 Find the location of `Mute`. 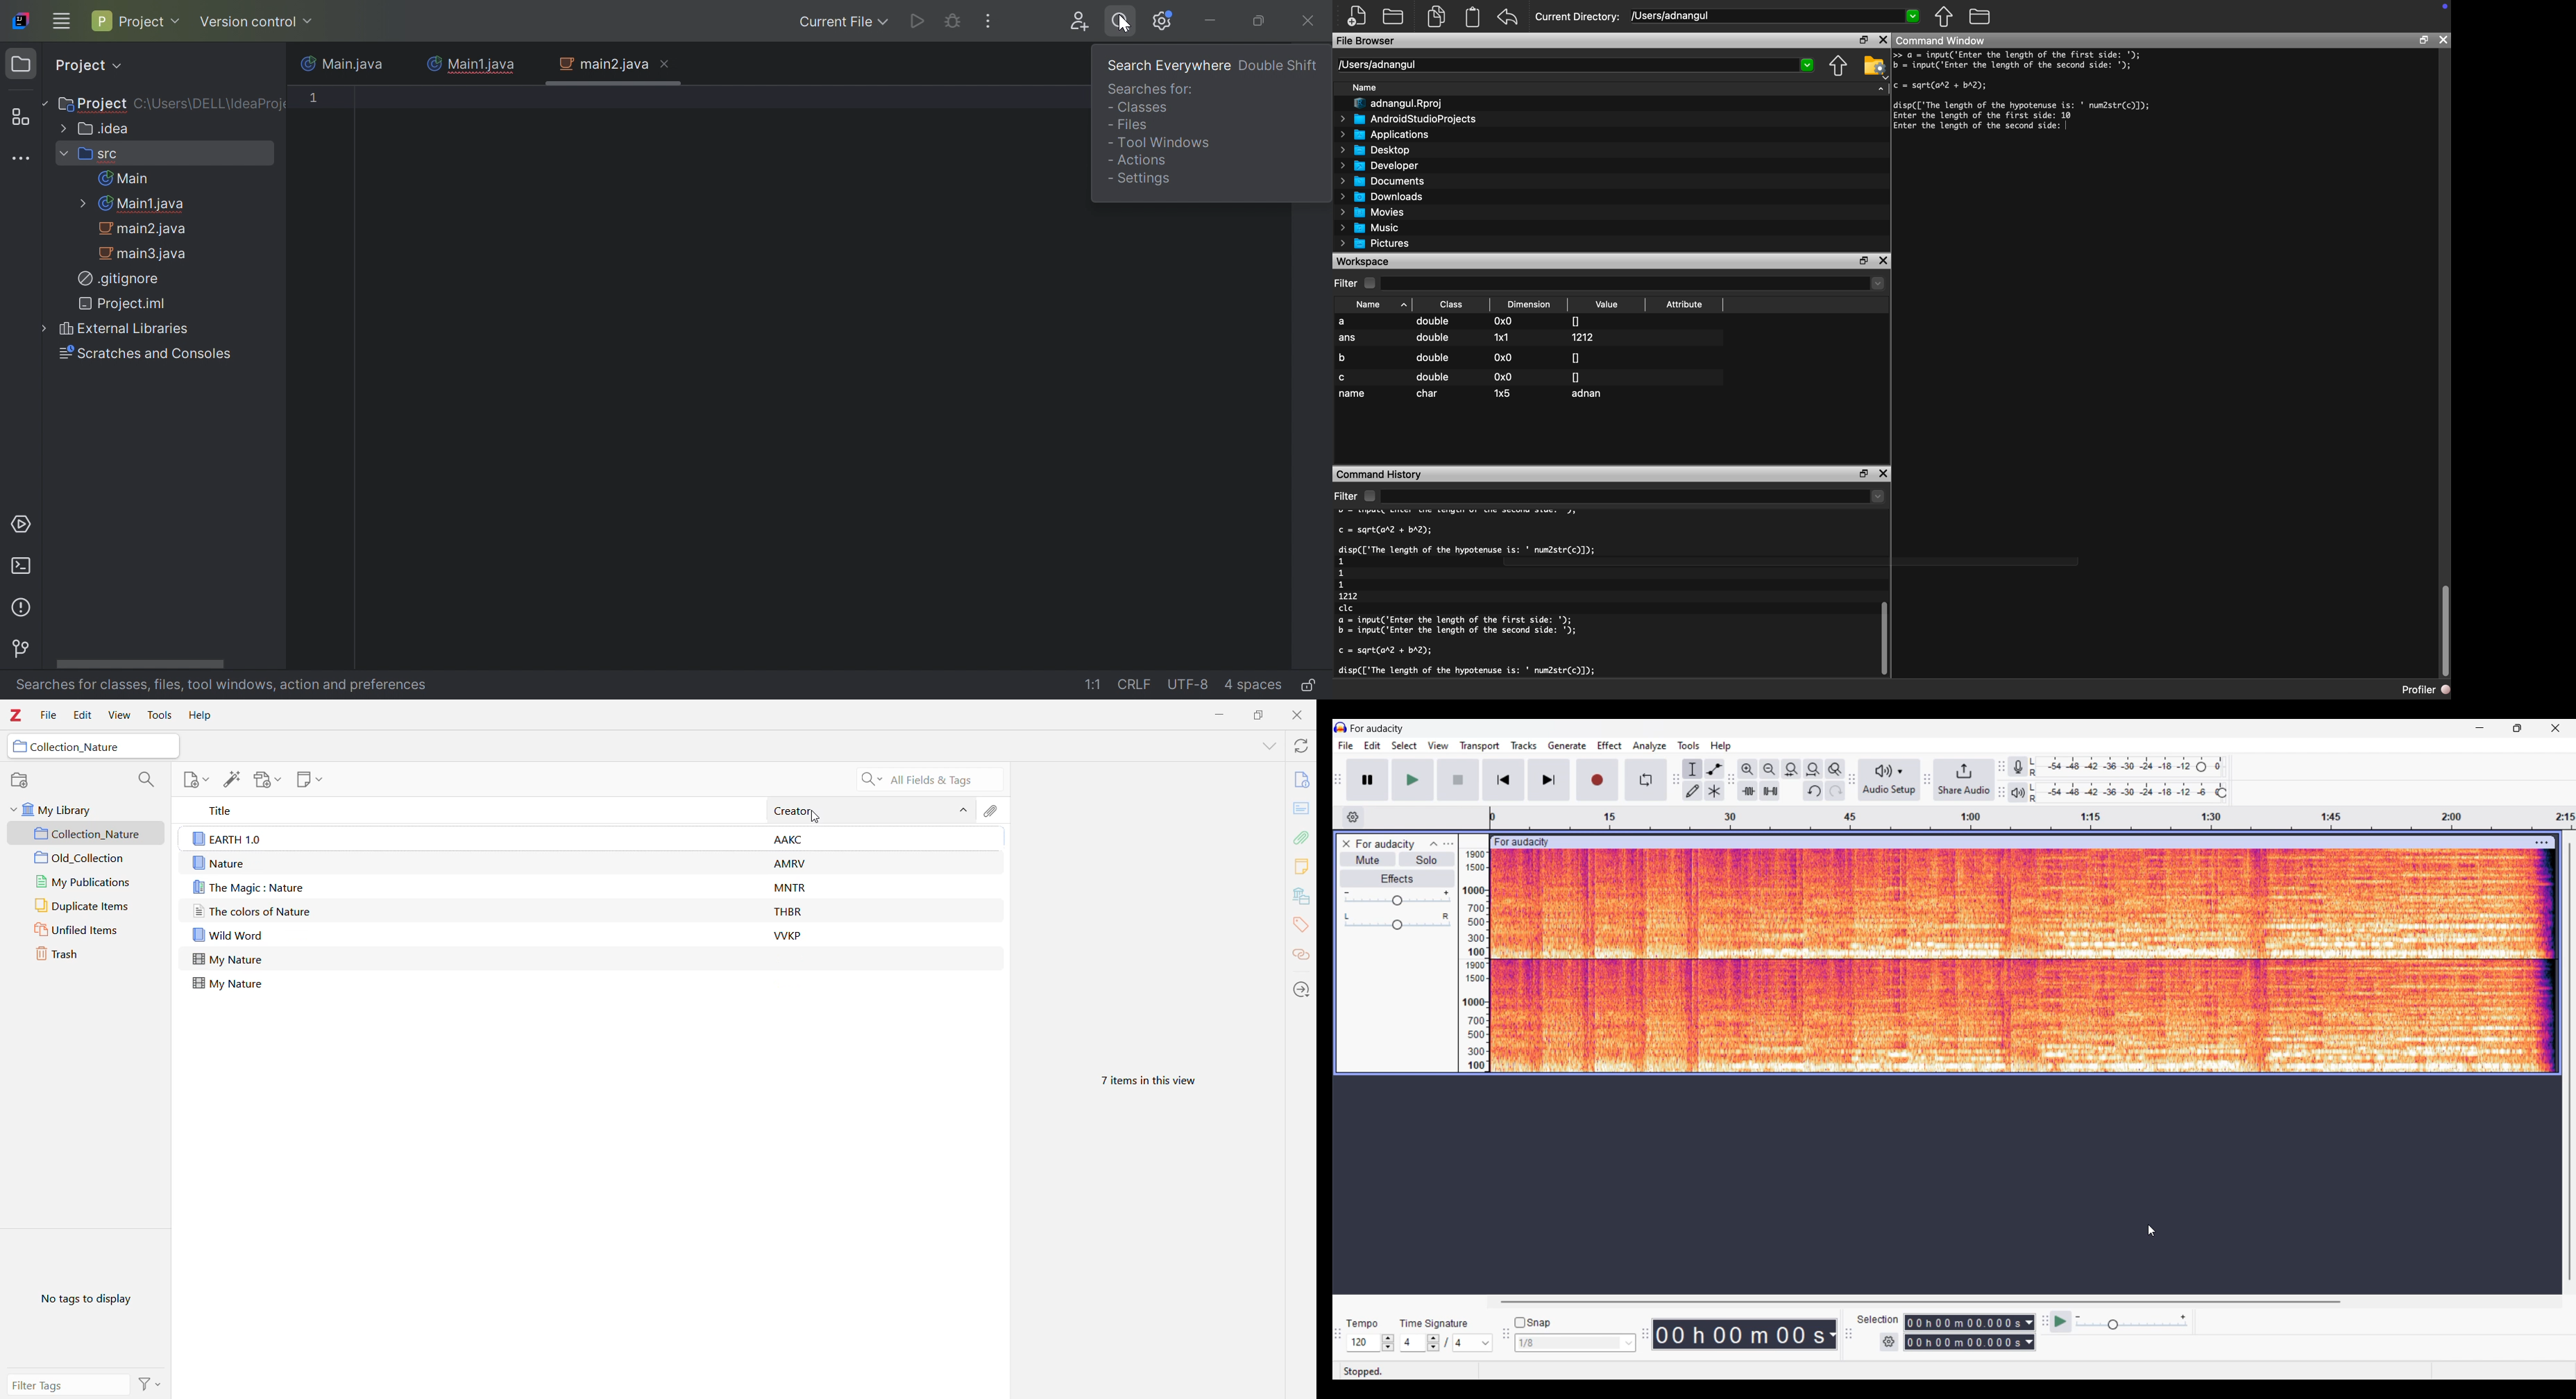

Mute is located at coordinates (1368, 859).